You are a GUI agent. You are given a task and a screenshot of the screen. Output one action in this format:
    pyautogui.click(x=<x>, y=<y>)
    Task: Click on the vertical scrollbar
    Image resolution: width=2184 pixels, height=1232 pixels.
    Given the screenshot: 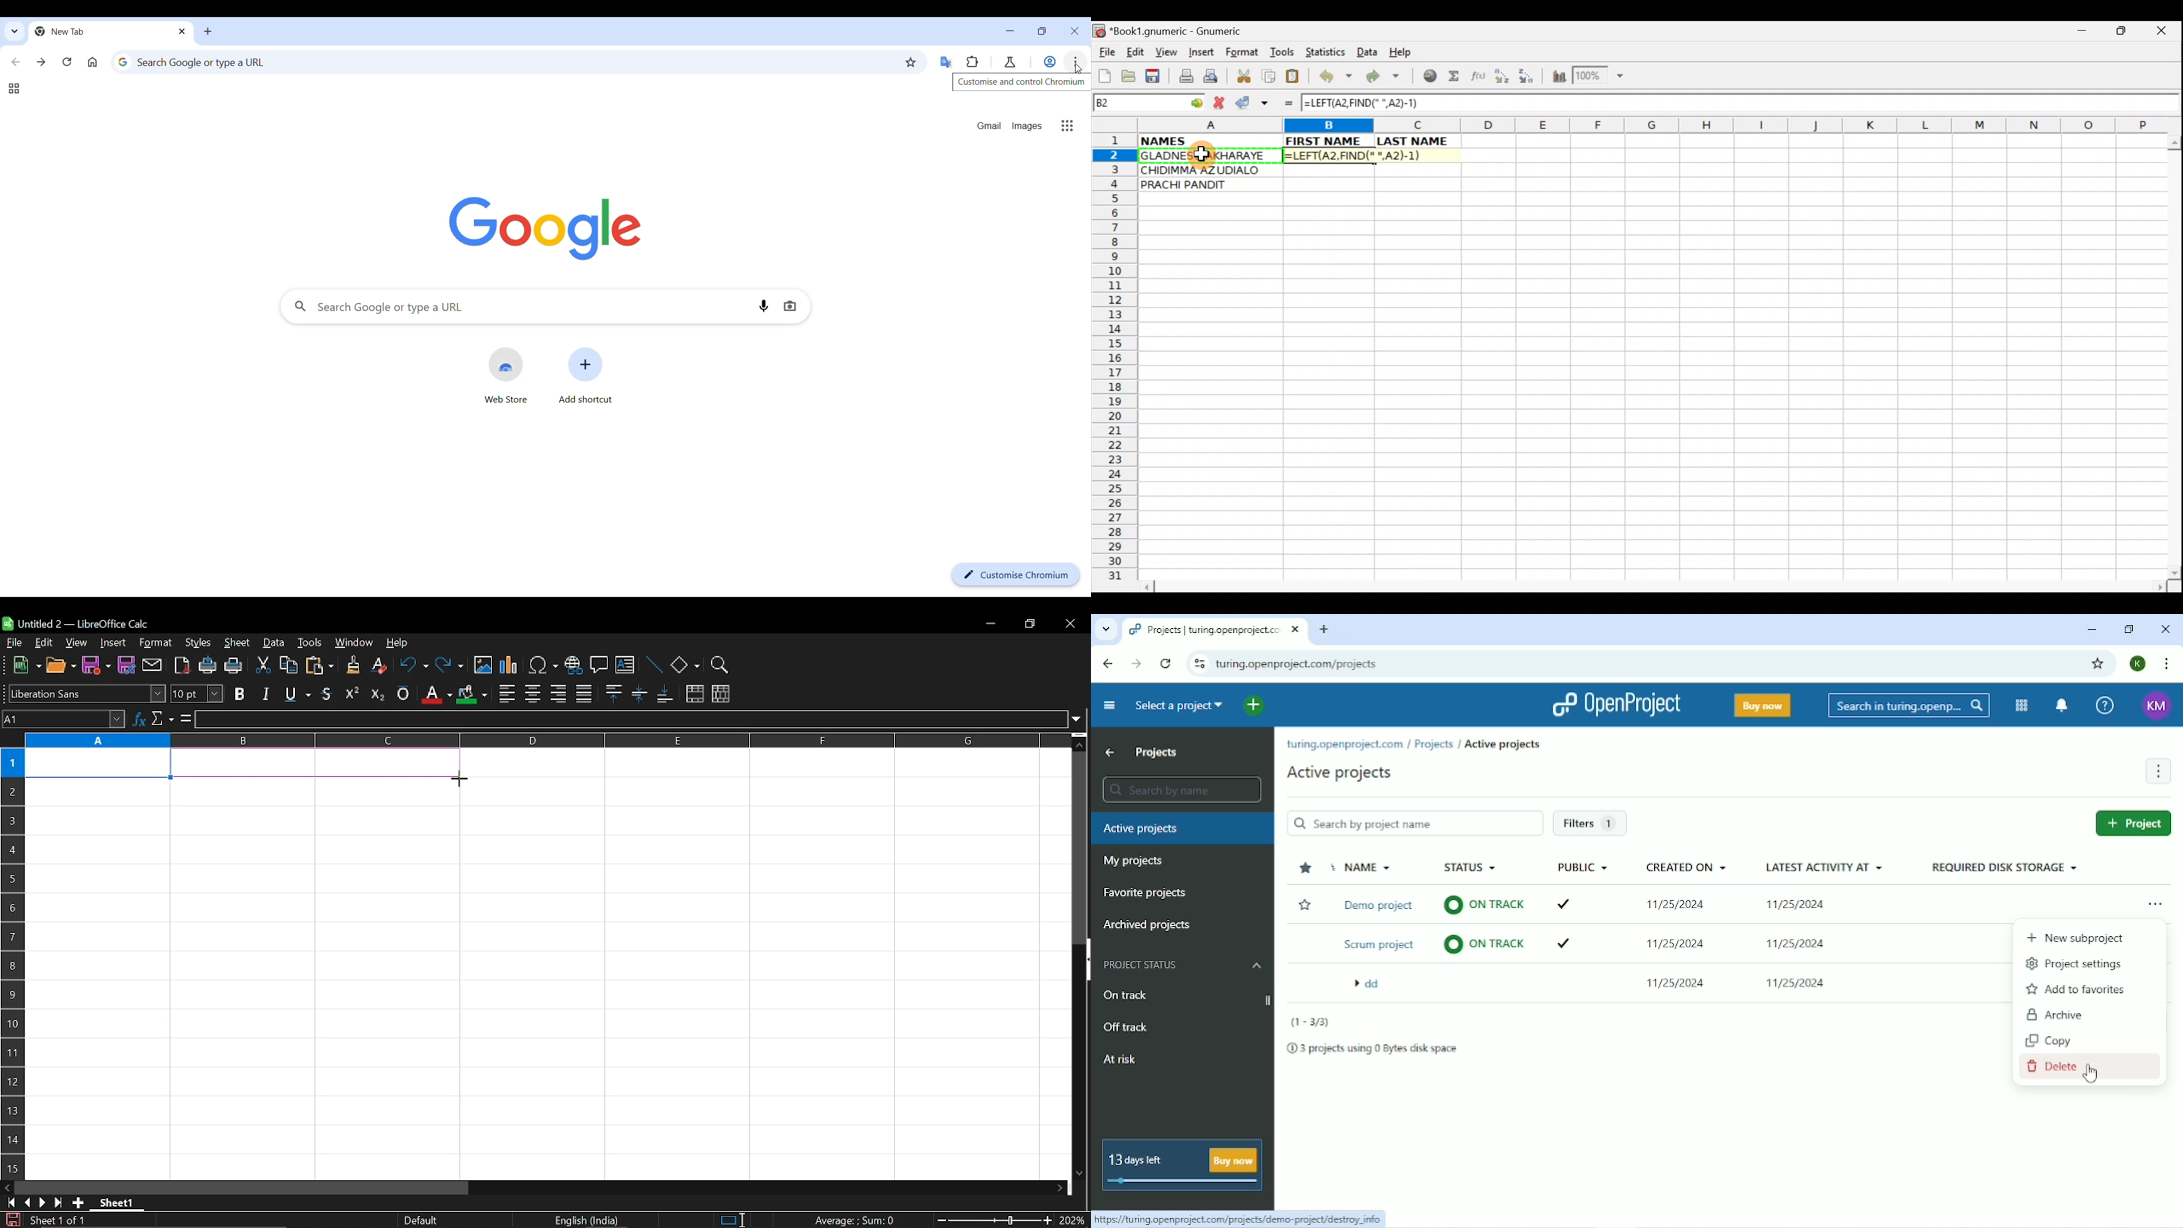 What is the action you would take?
    pyautogui.click(x=1081, y=848)
    